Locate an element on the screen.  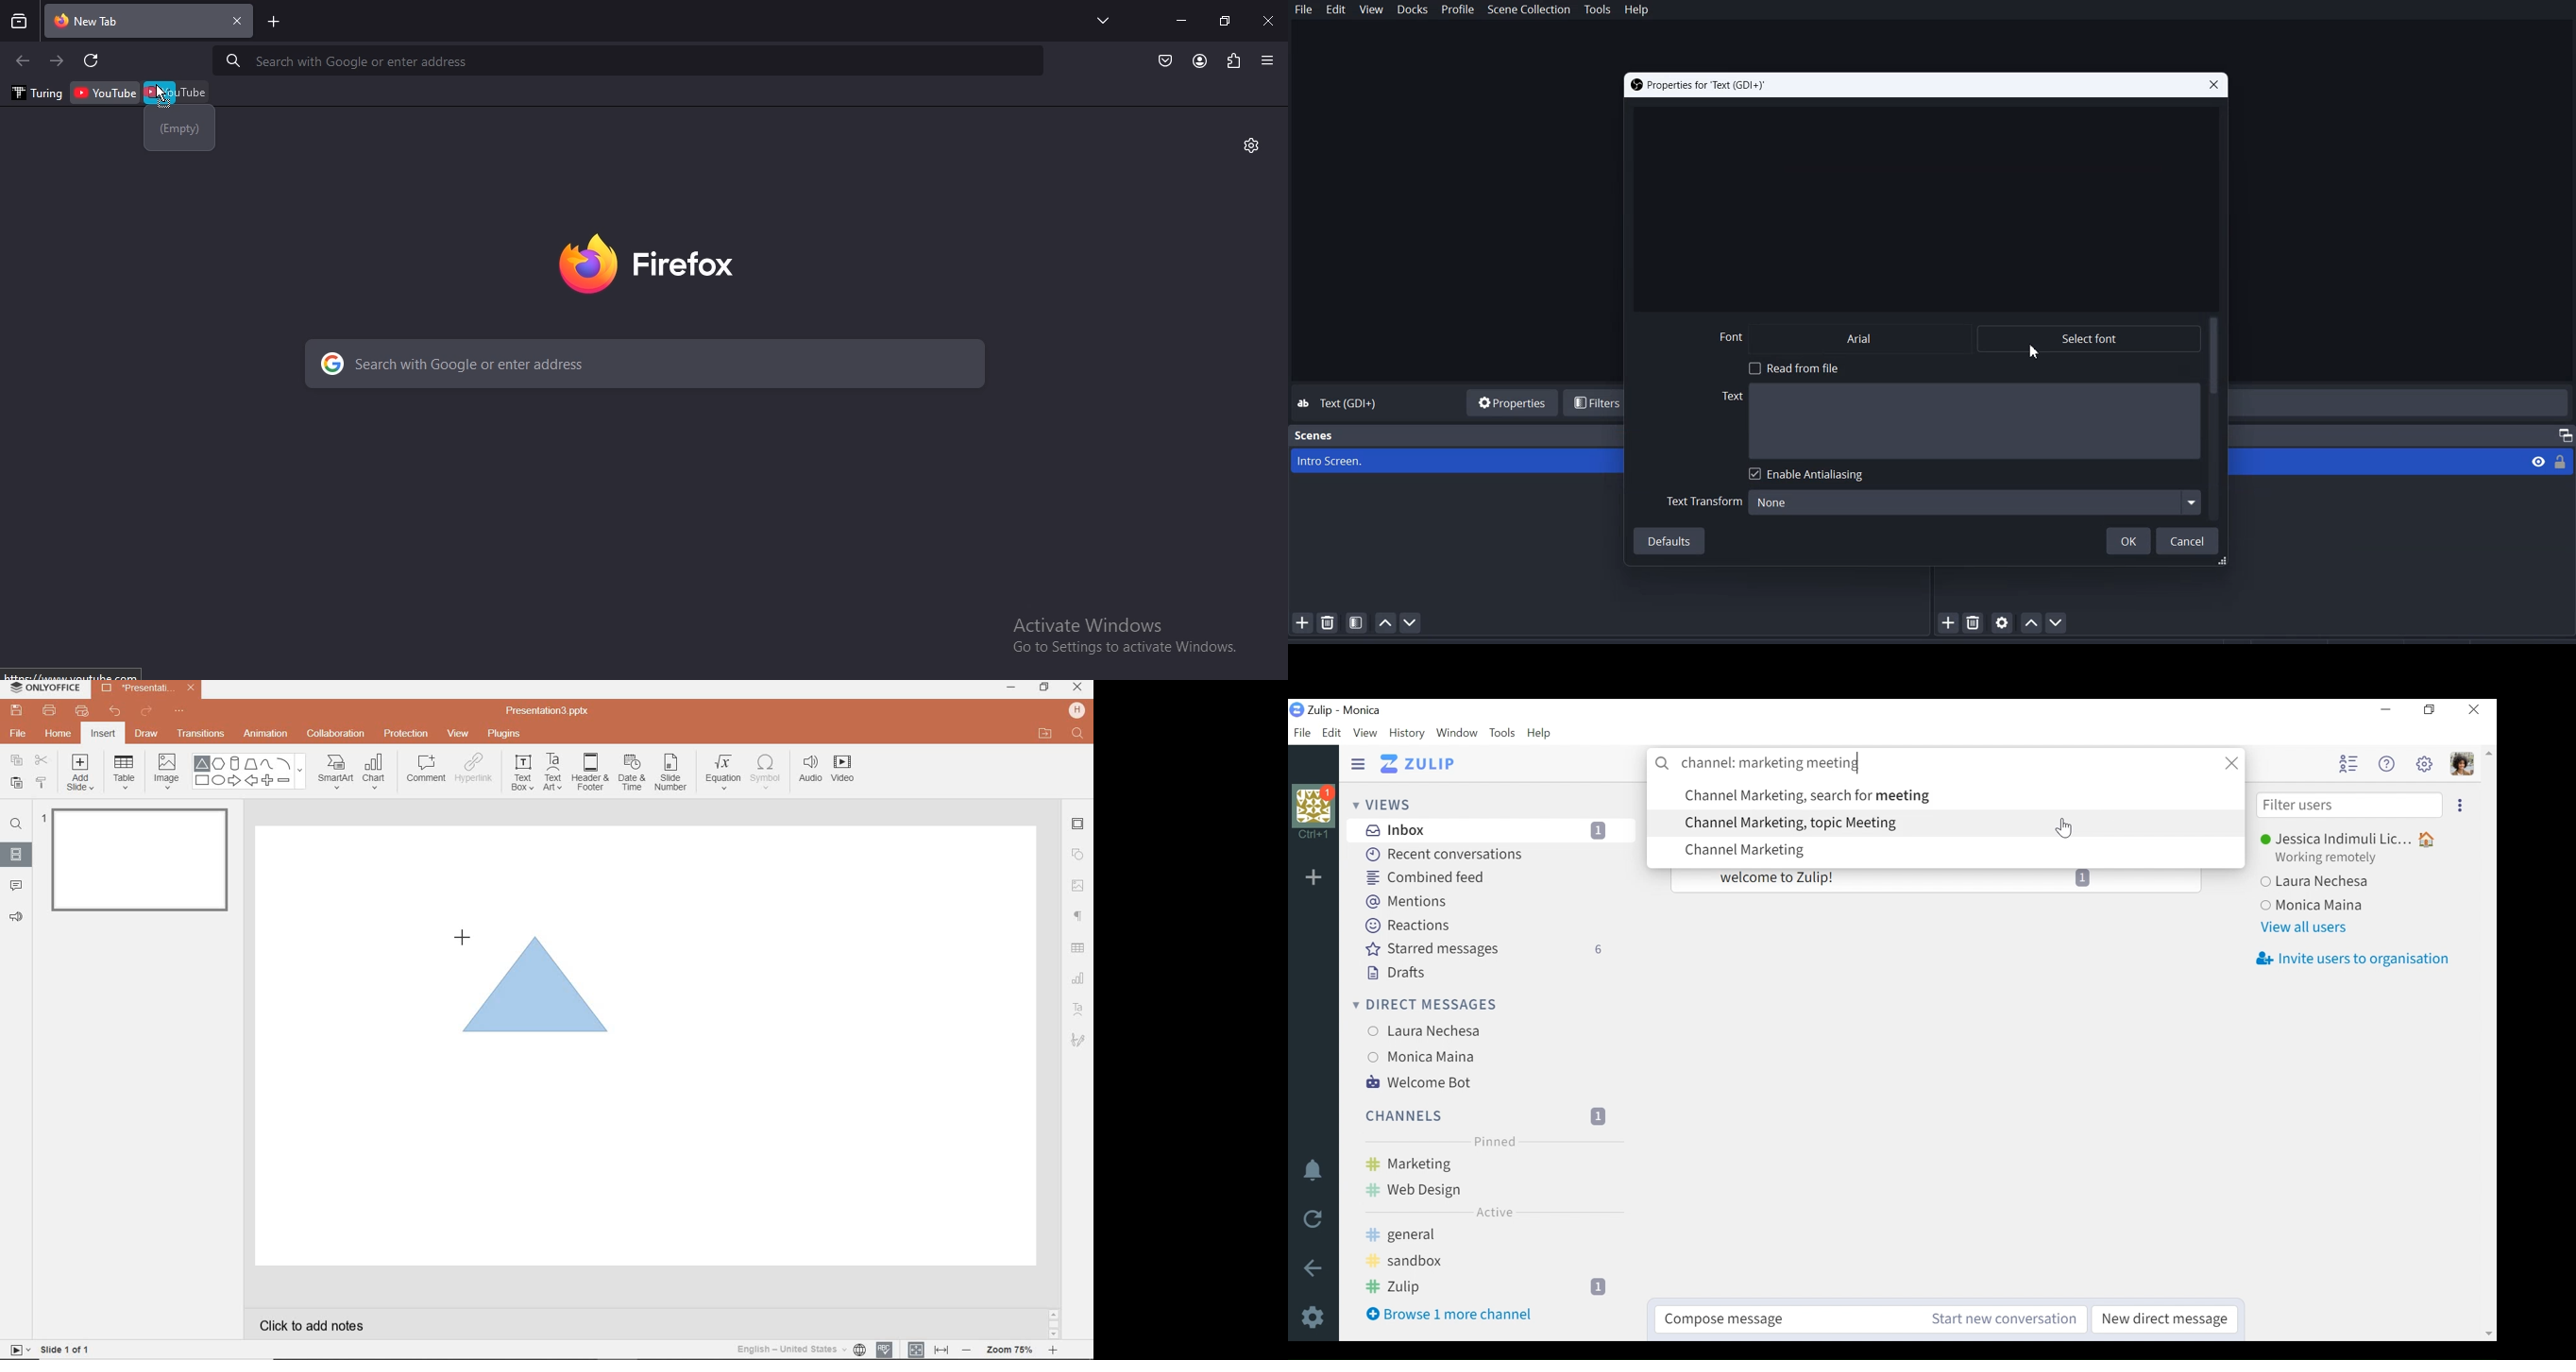
CUT is located at coordinates (42, 759).